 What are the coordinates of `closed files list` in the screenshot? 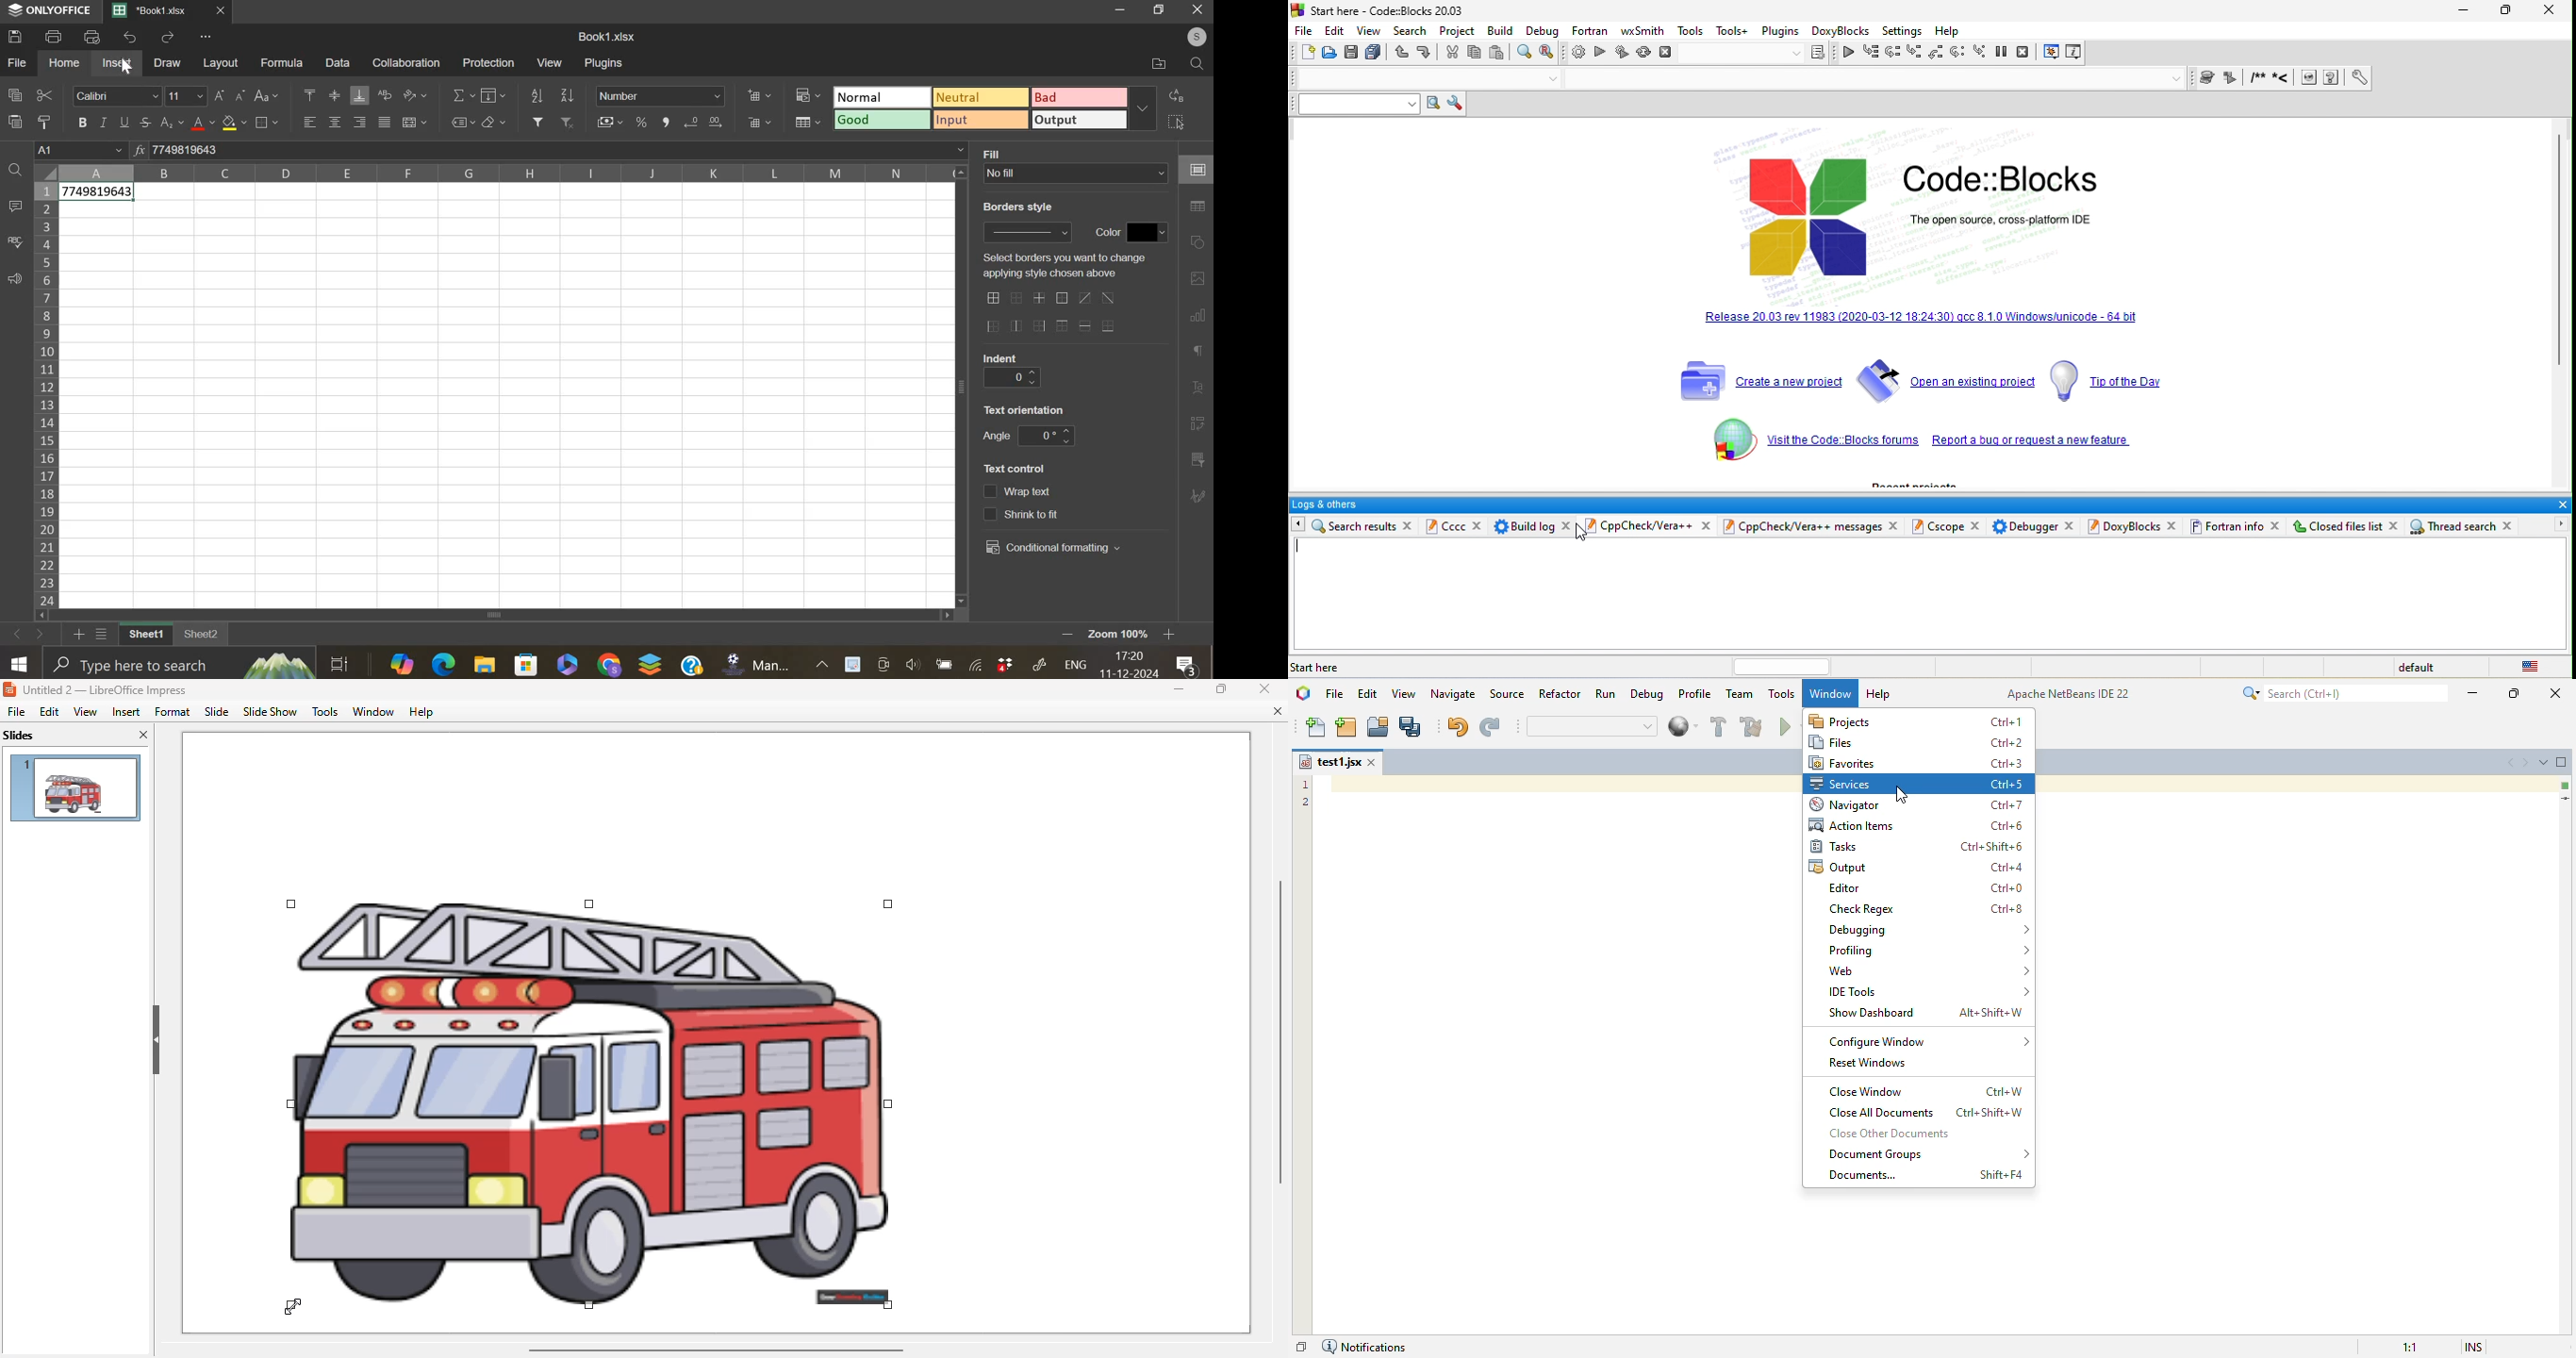 It's located at (2335, 526).